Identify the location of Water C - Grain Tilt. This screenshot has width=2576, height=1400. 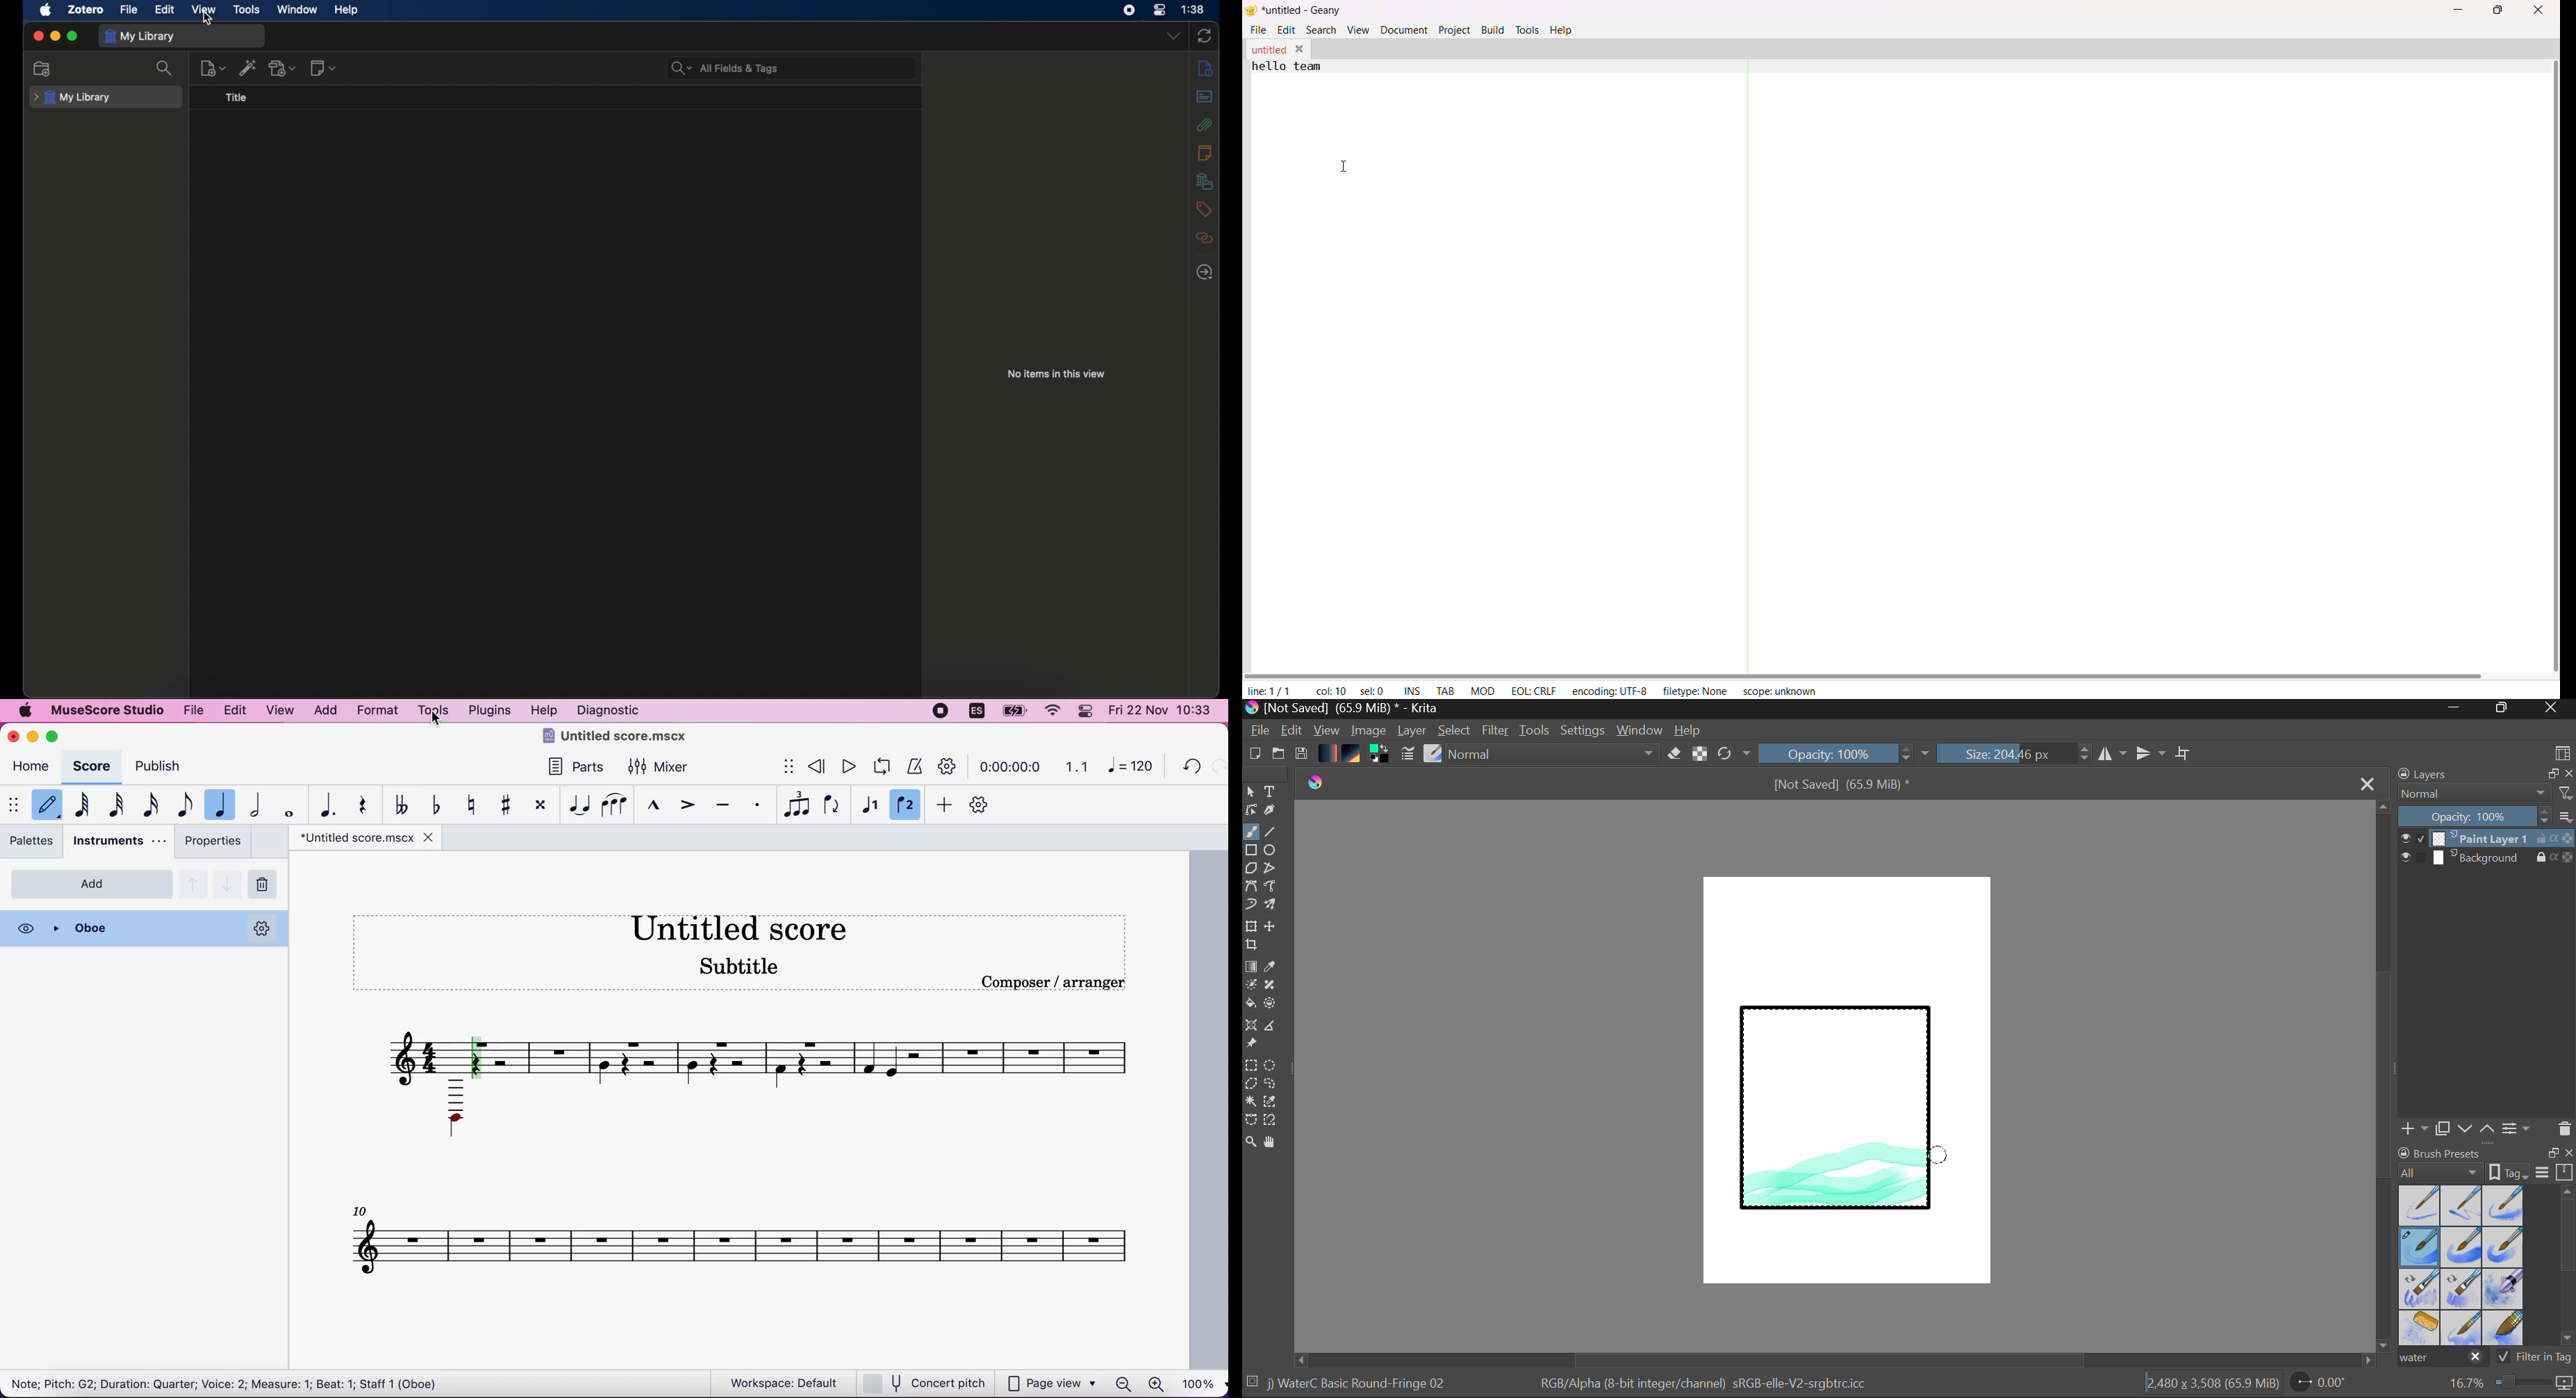
(2420, 1289).